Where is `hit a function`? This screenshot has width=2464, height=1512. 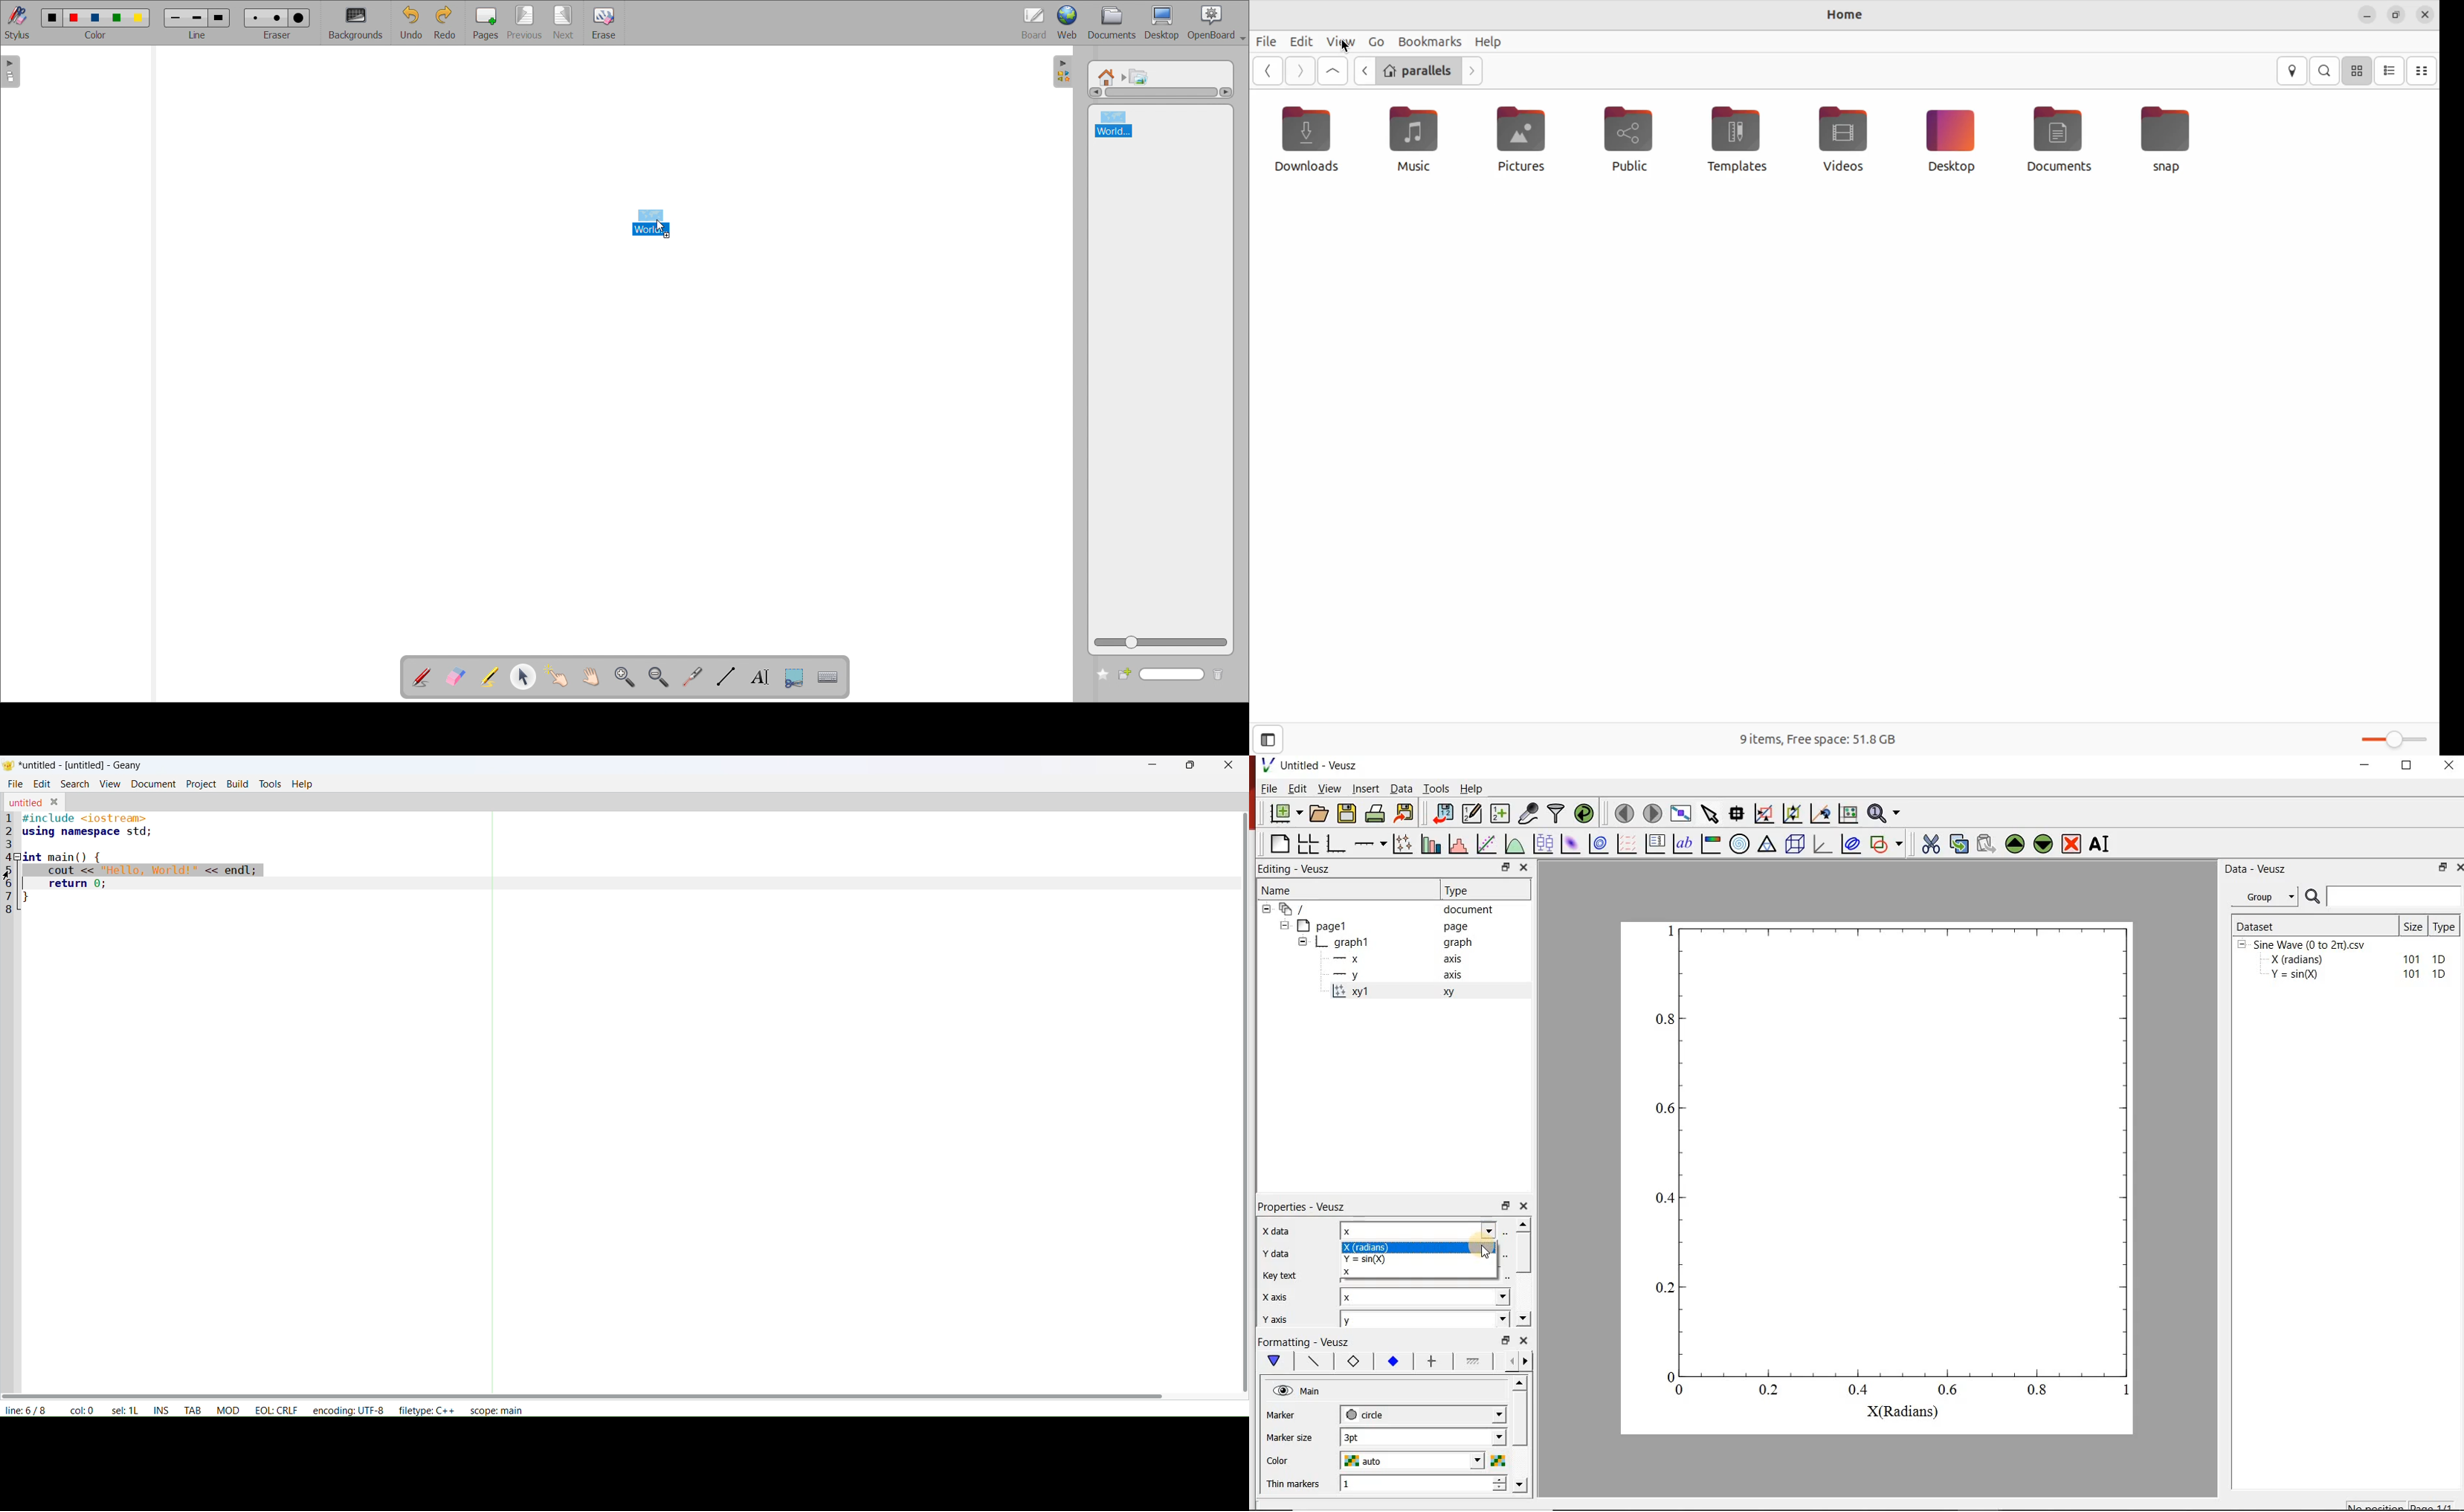
hit a function is located at coordinates (1488, 844).